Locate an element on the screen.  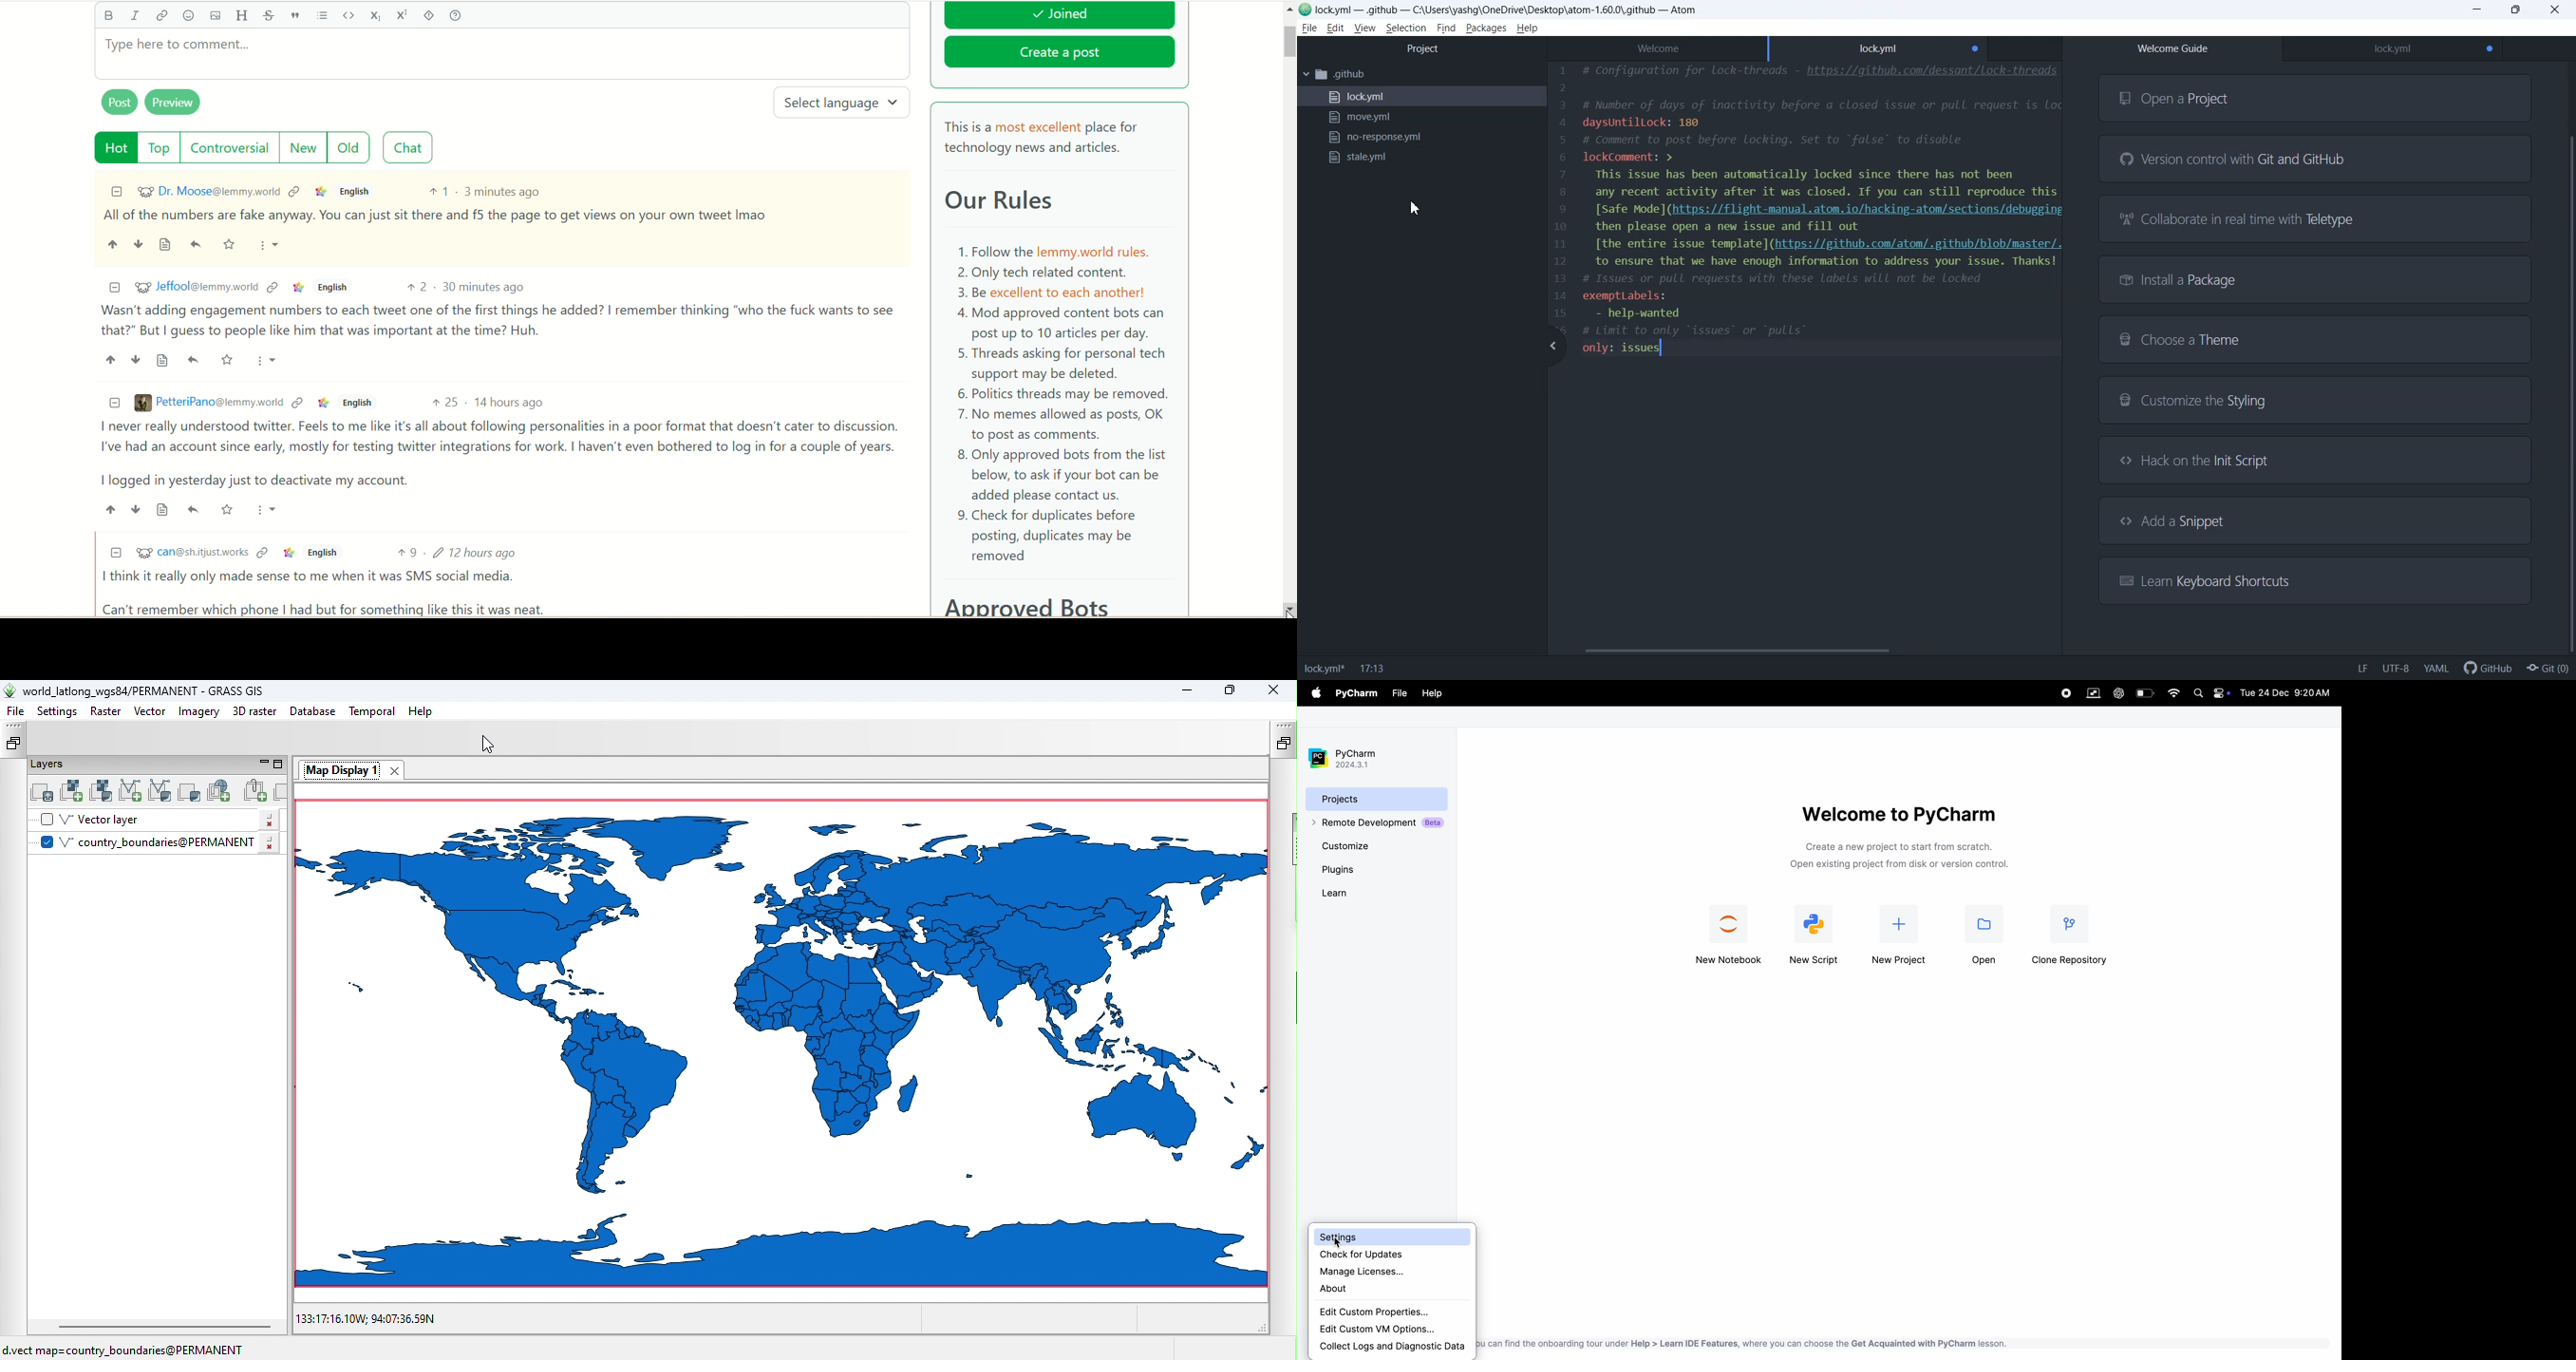
3 minutes ago is located at coordinates (503, 191).